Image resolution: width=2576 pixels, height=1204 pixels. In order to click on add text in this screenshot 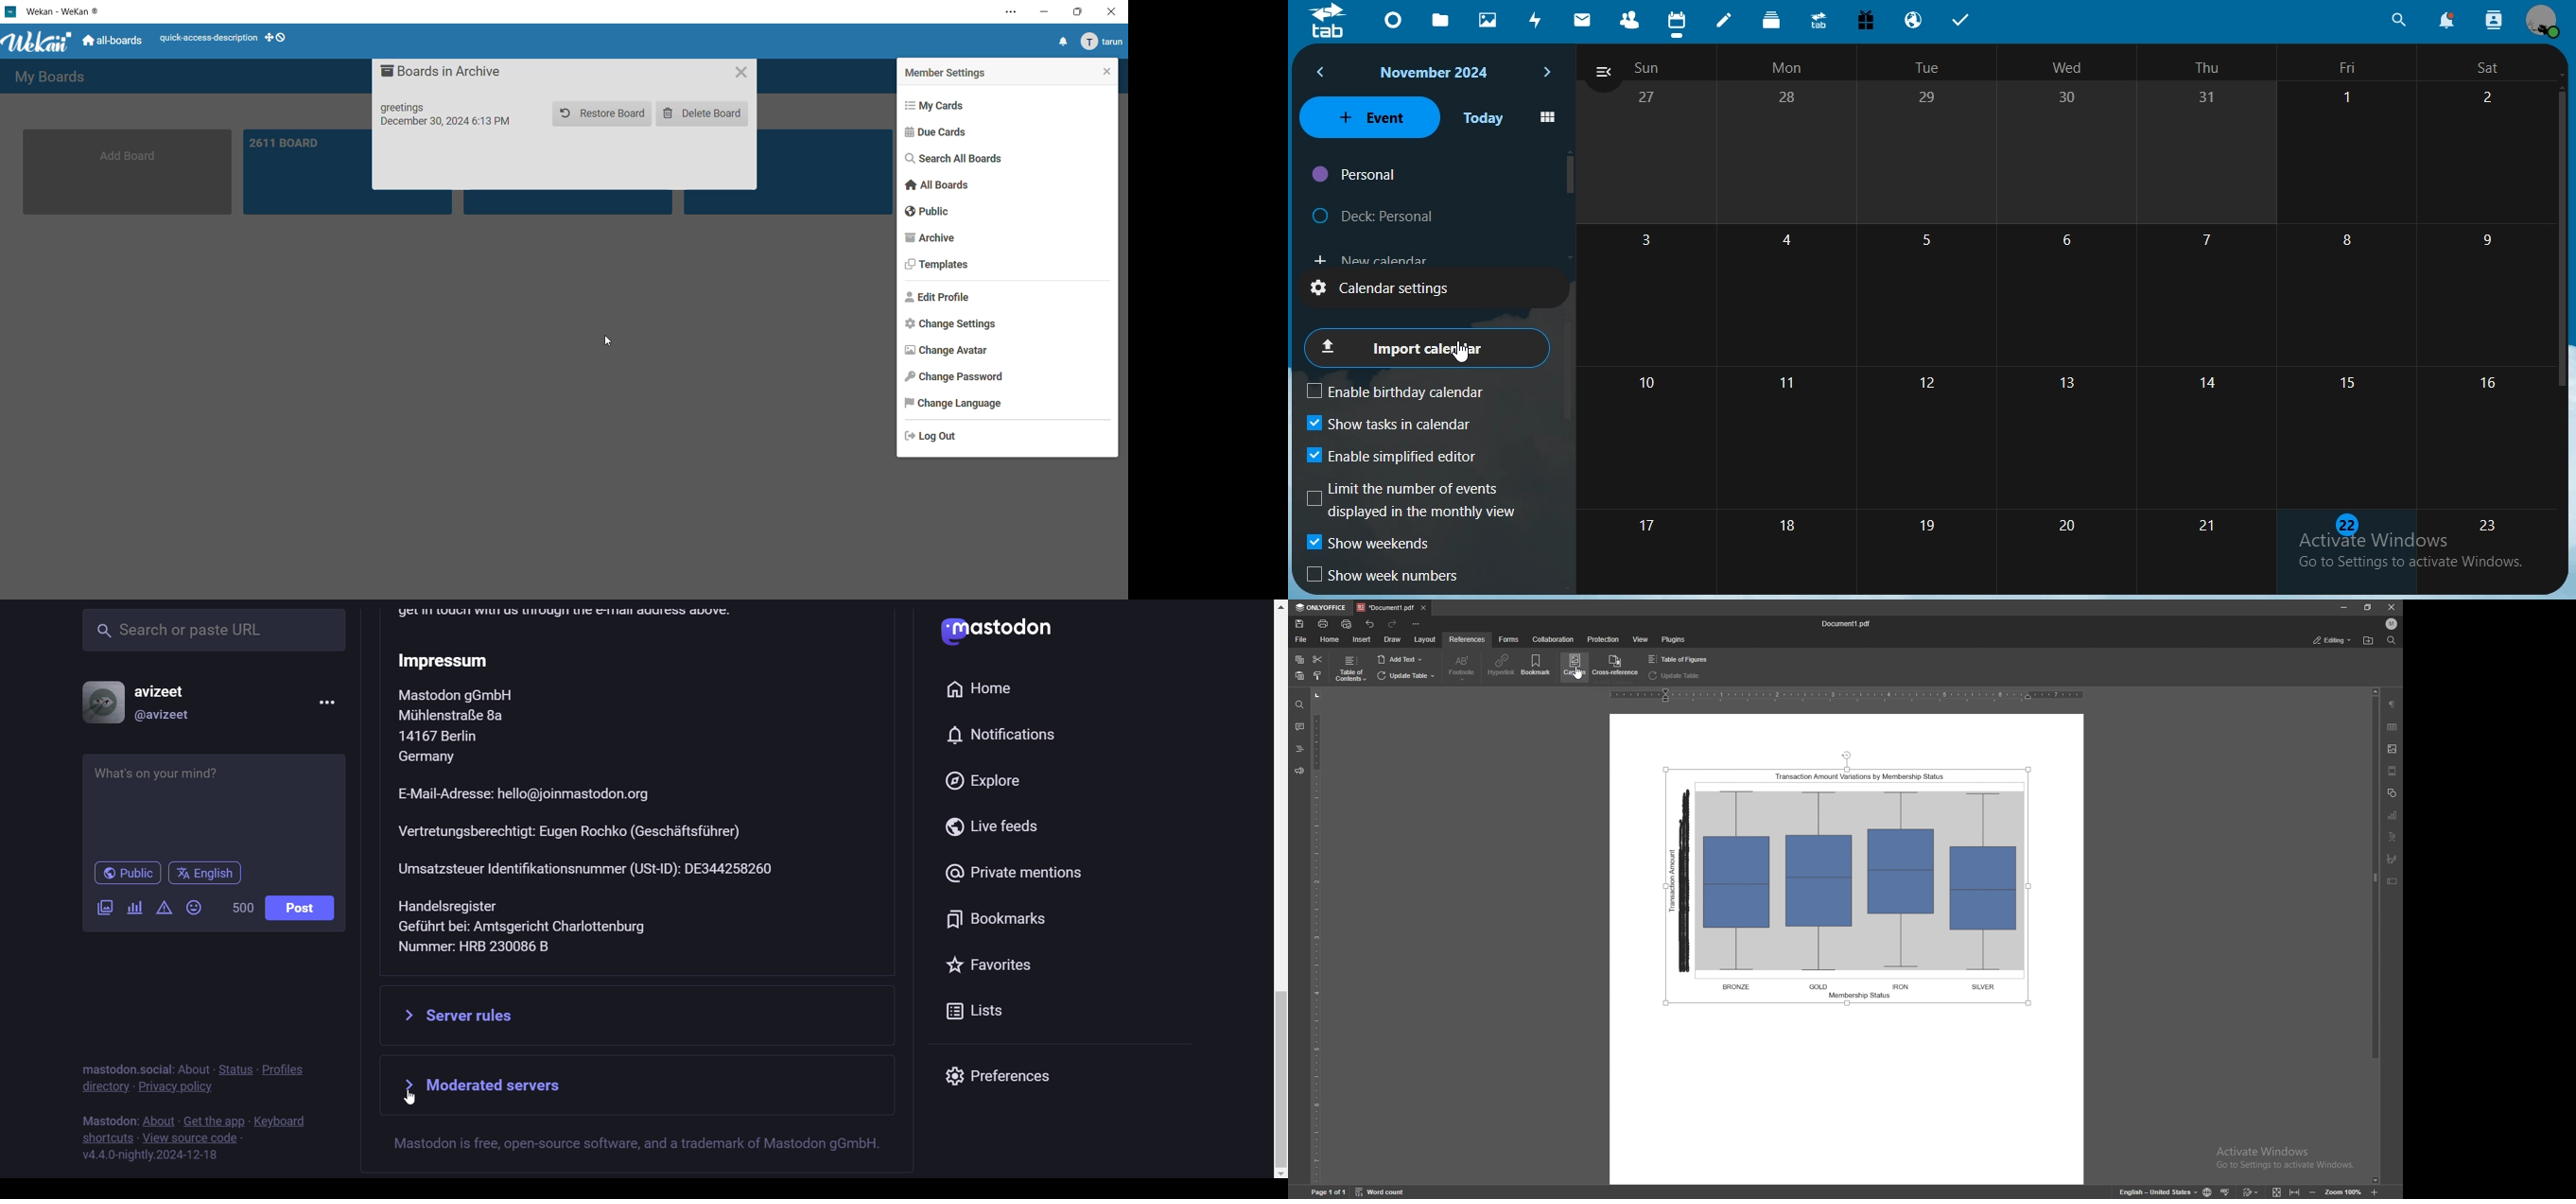, I will do `click(1400, 659)`.